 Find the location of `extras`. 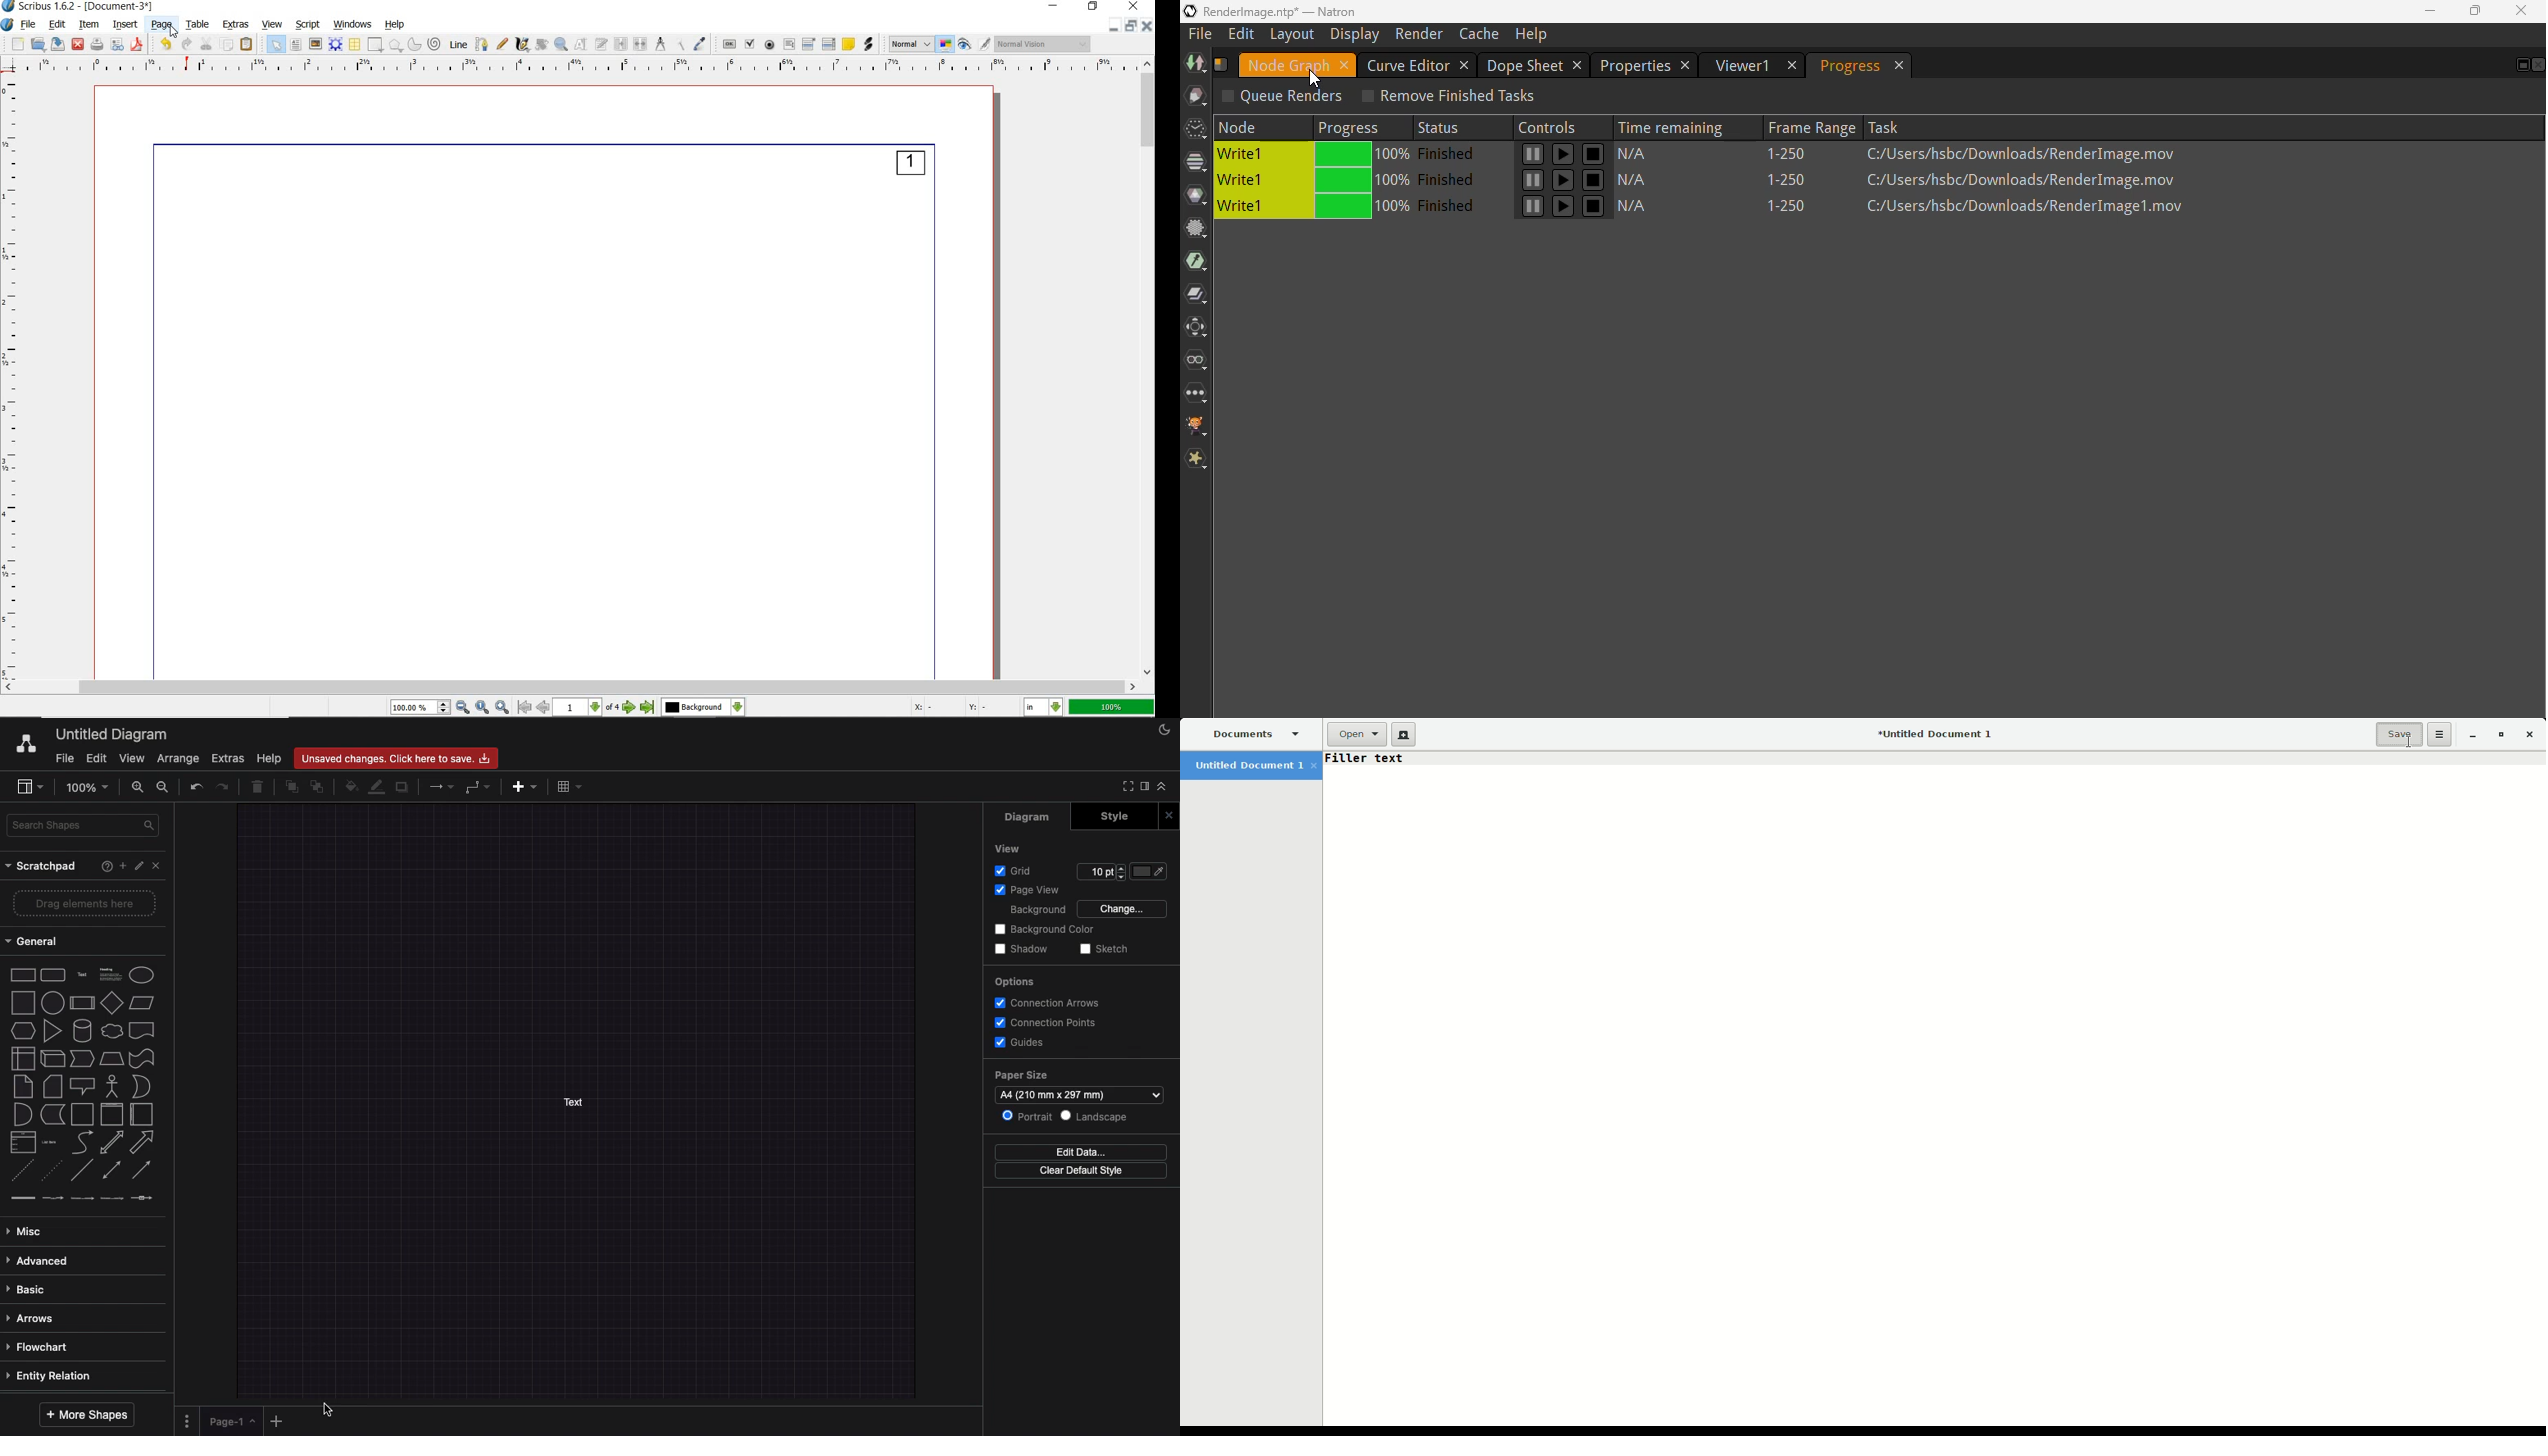

extras is located at coordinates (237, 25).